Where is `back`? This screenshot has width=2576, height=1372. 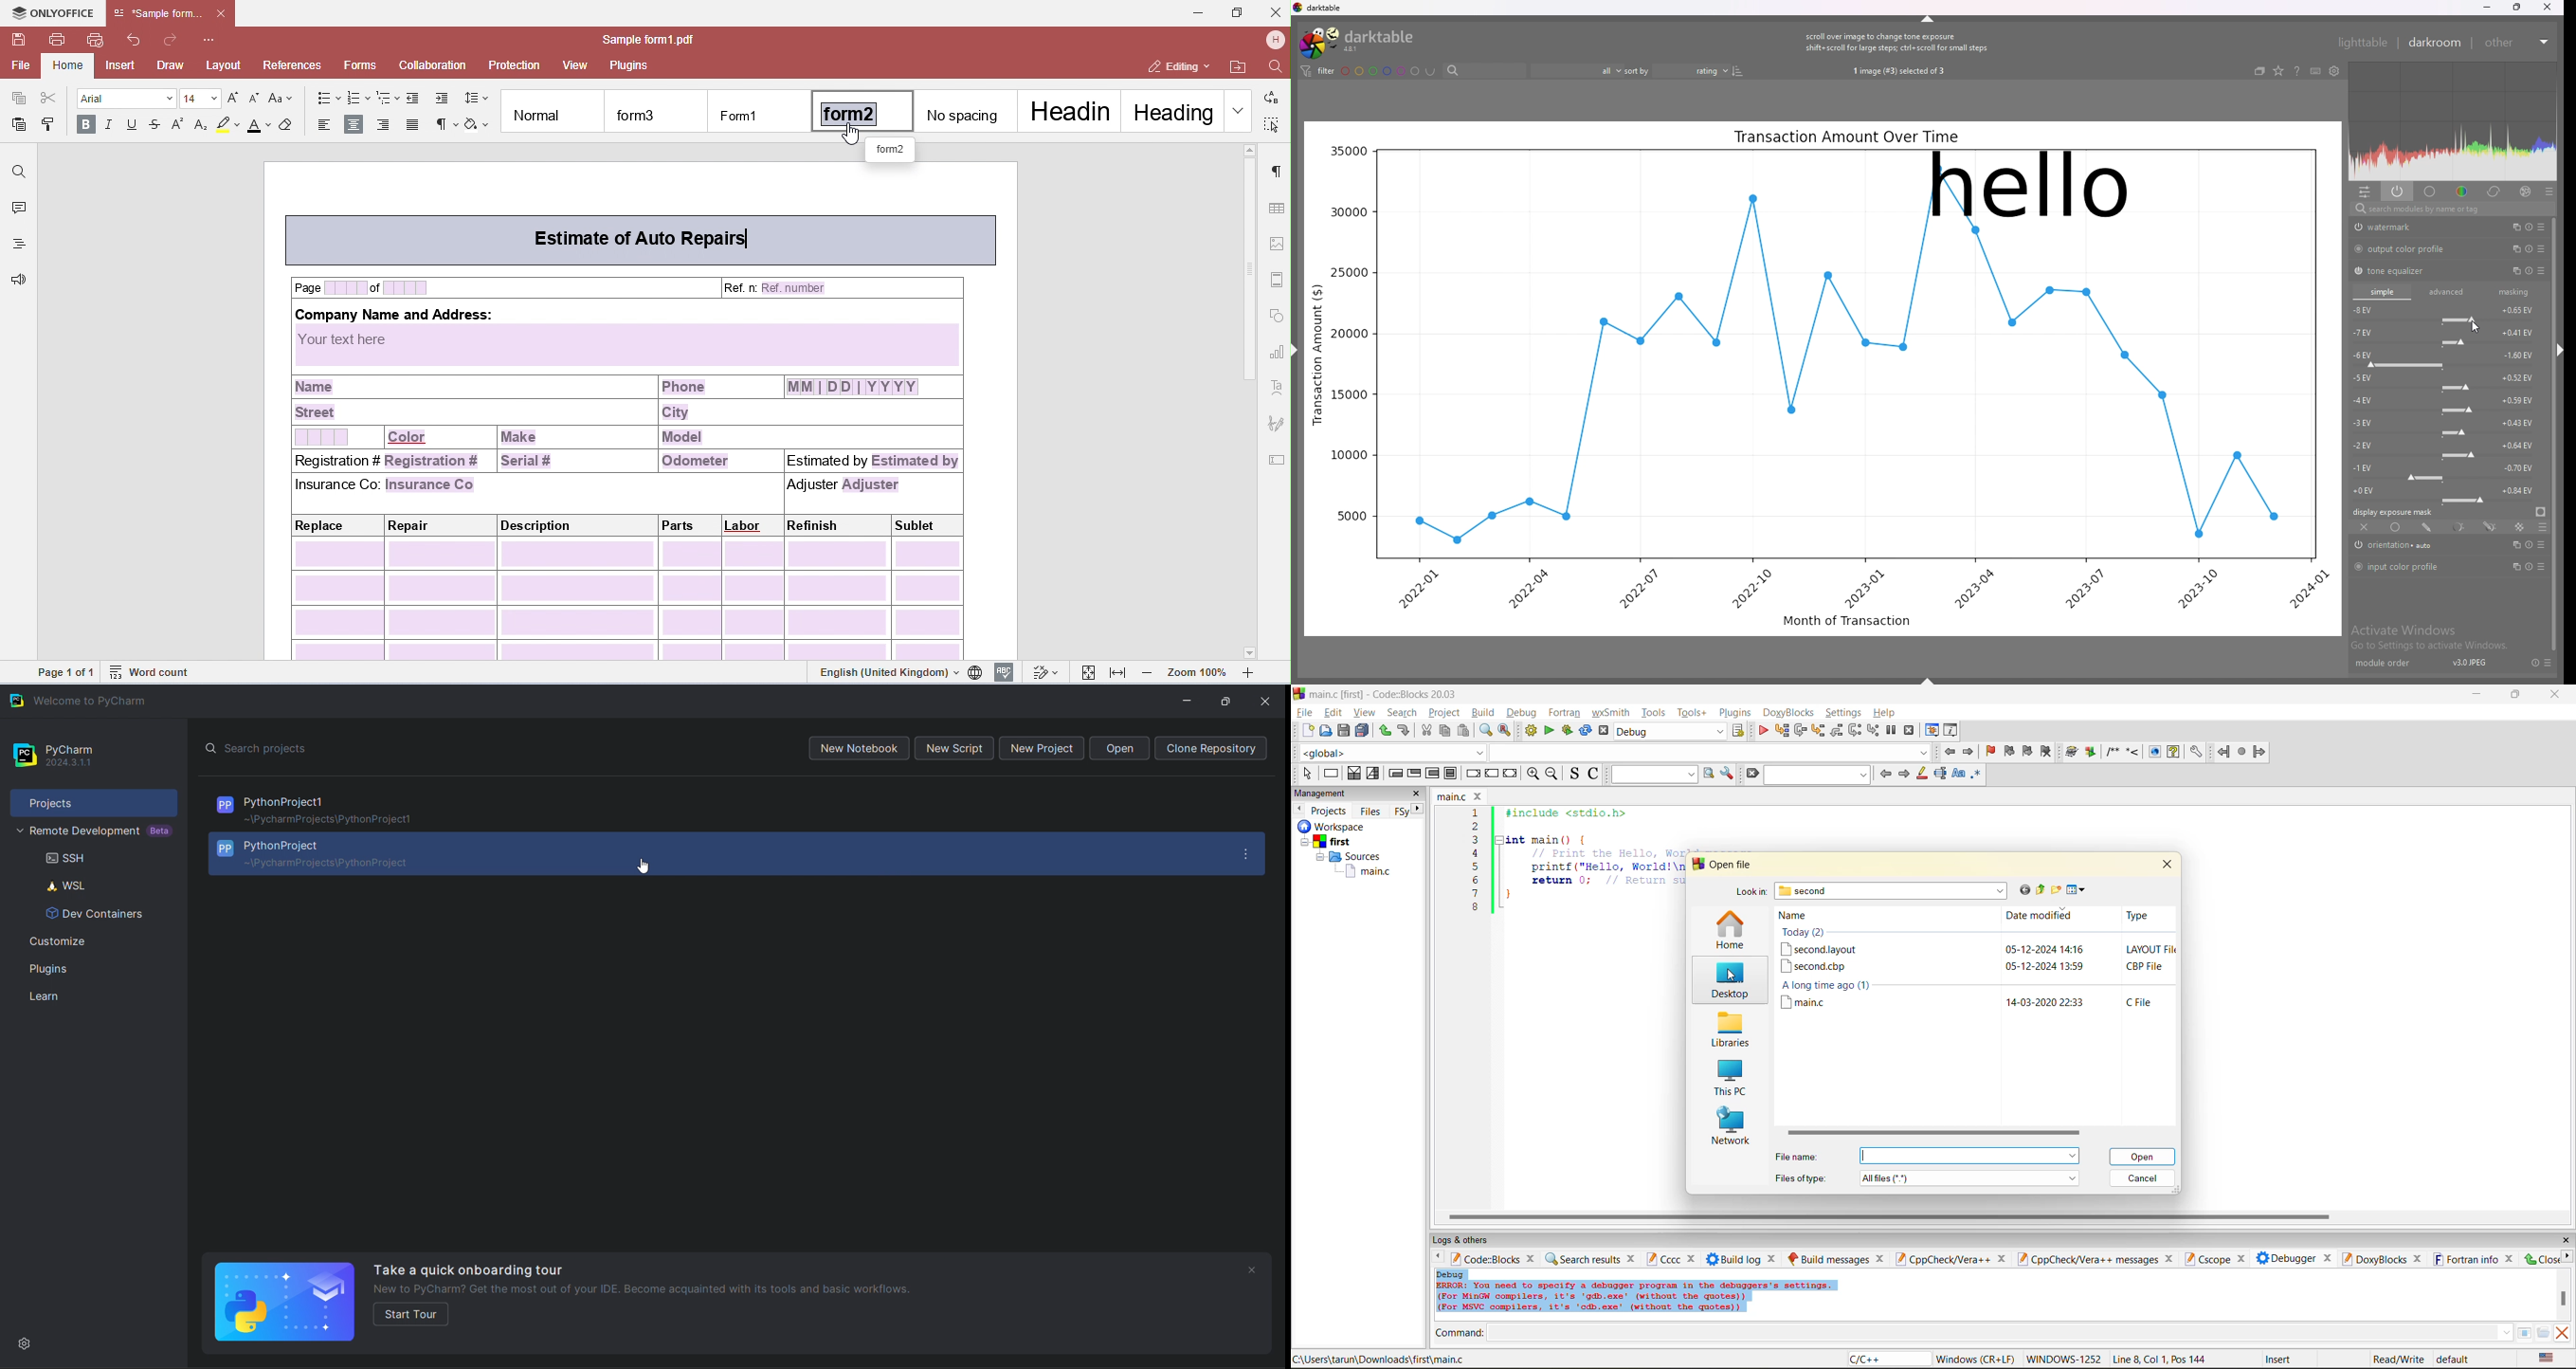 back is located at coordinates (2225, 751).